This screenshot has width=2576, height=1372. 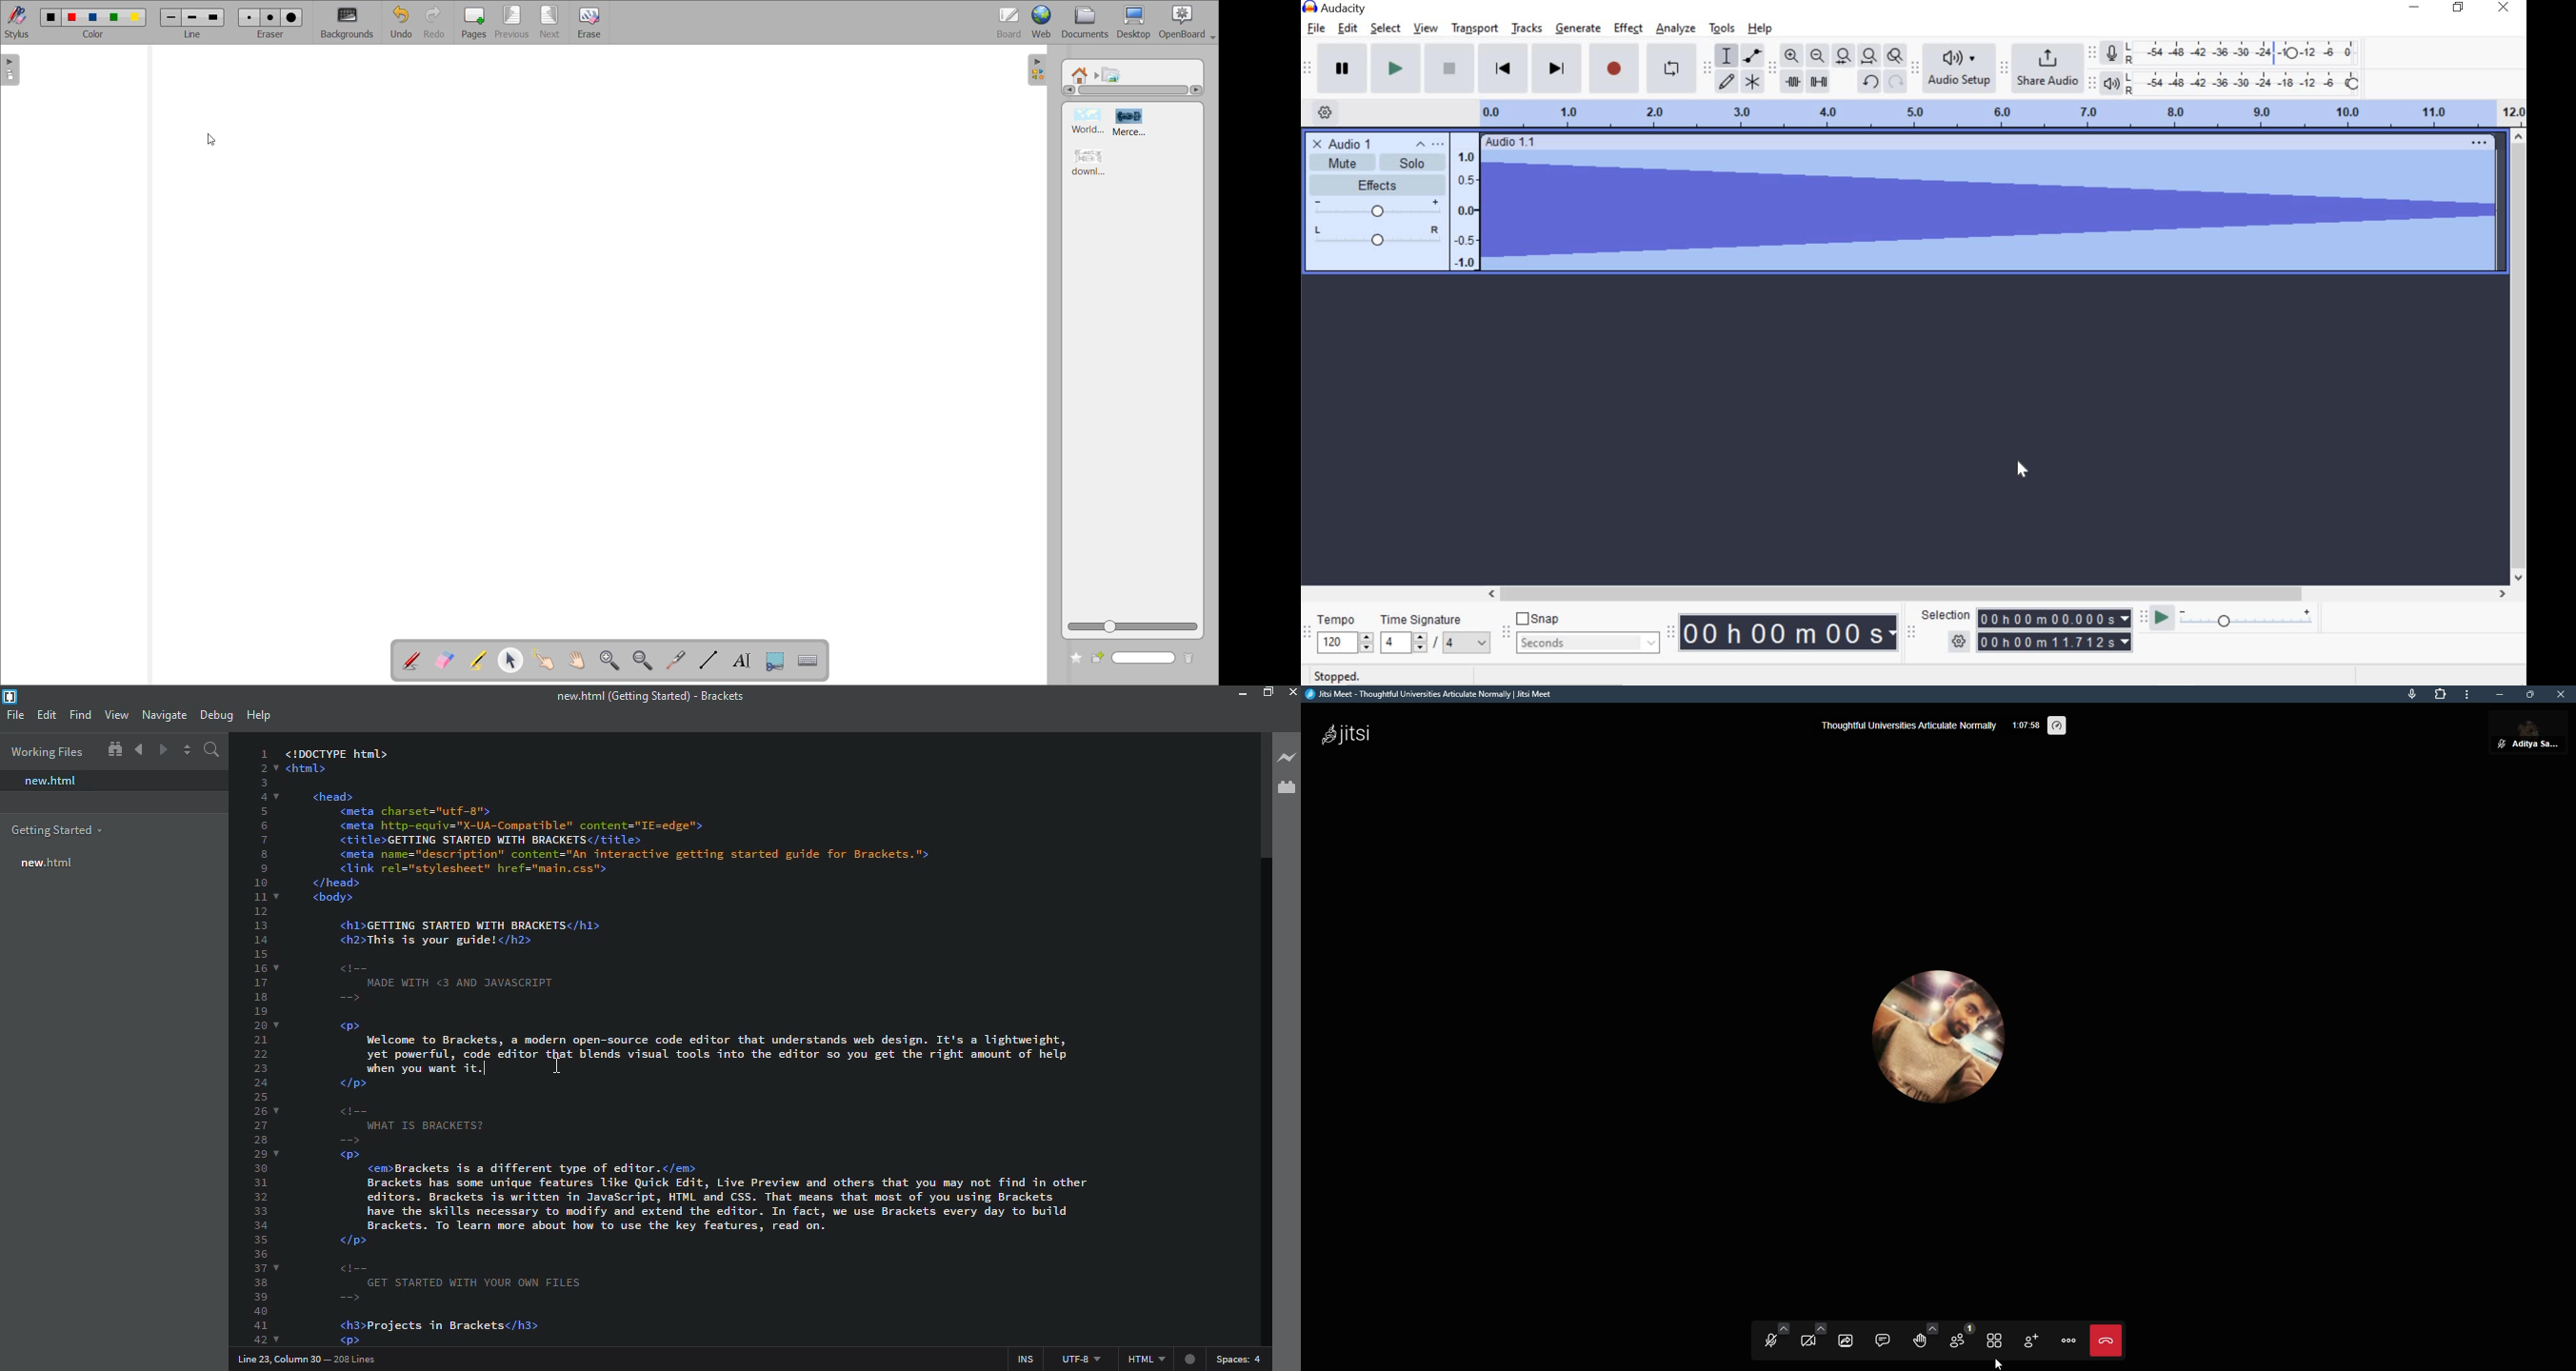 I want to click on help, so click(x=257, y=714).